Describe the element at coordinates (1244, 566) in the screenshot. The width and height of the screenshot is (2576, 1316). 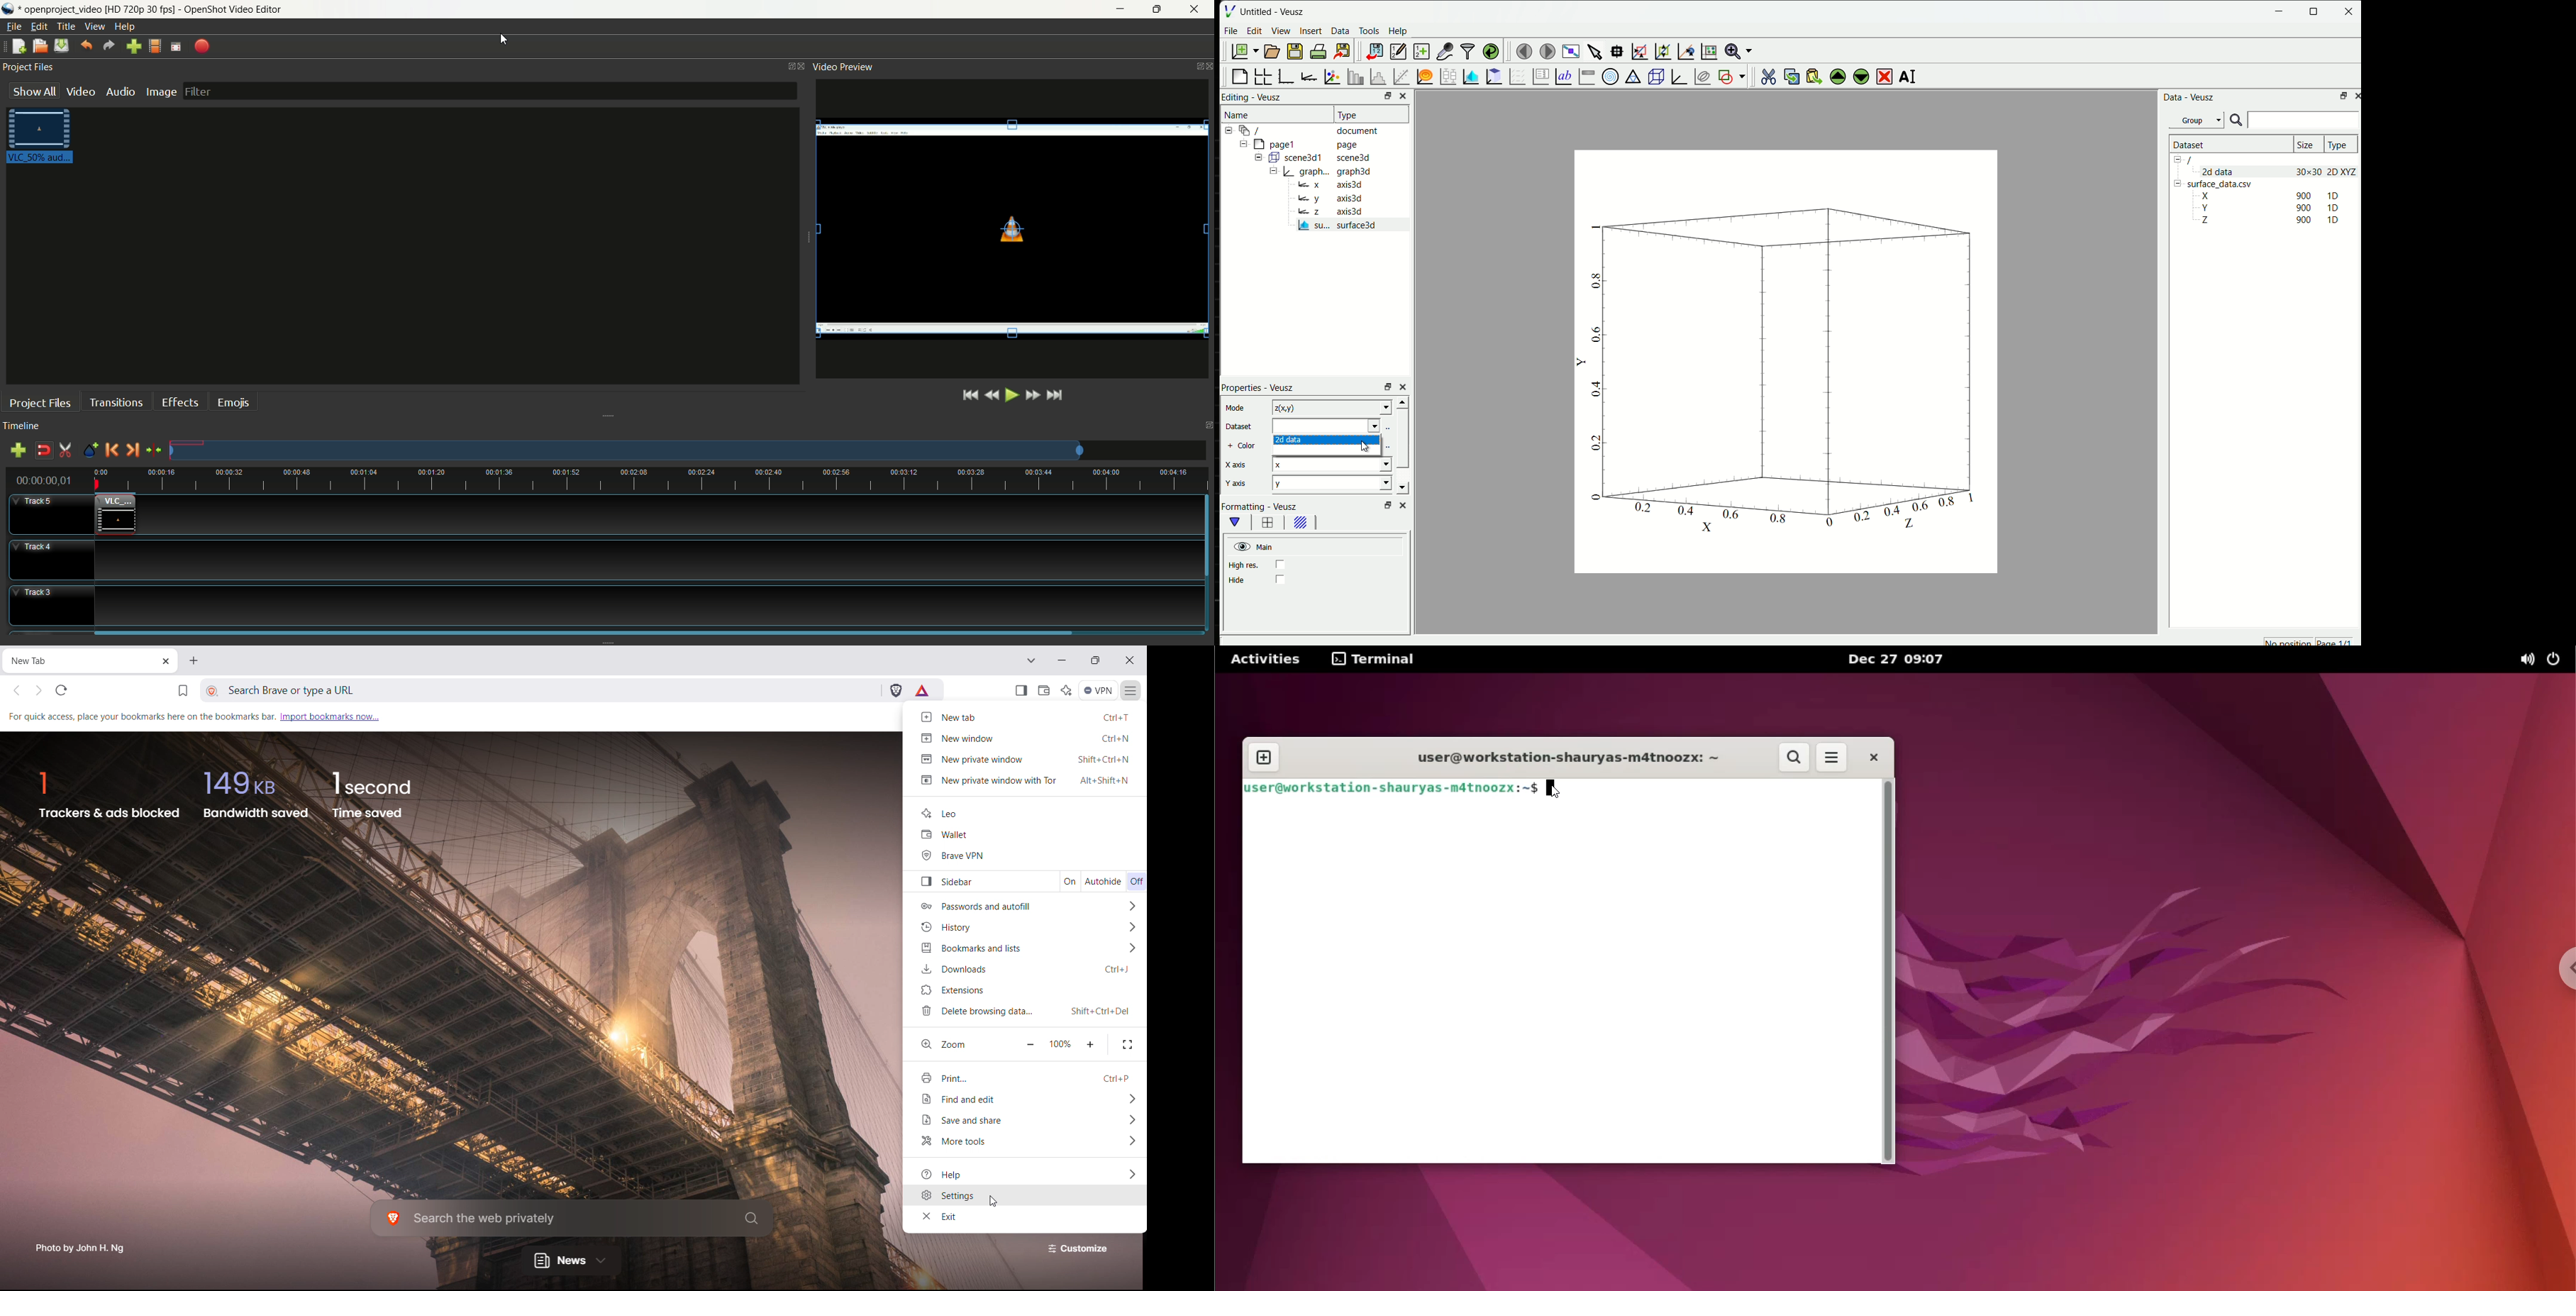
I see `high res.` at that location.